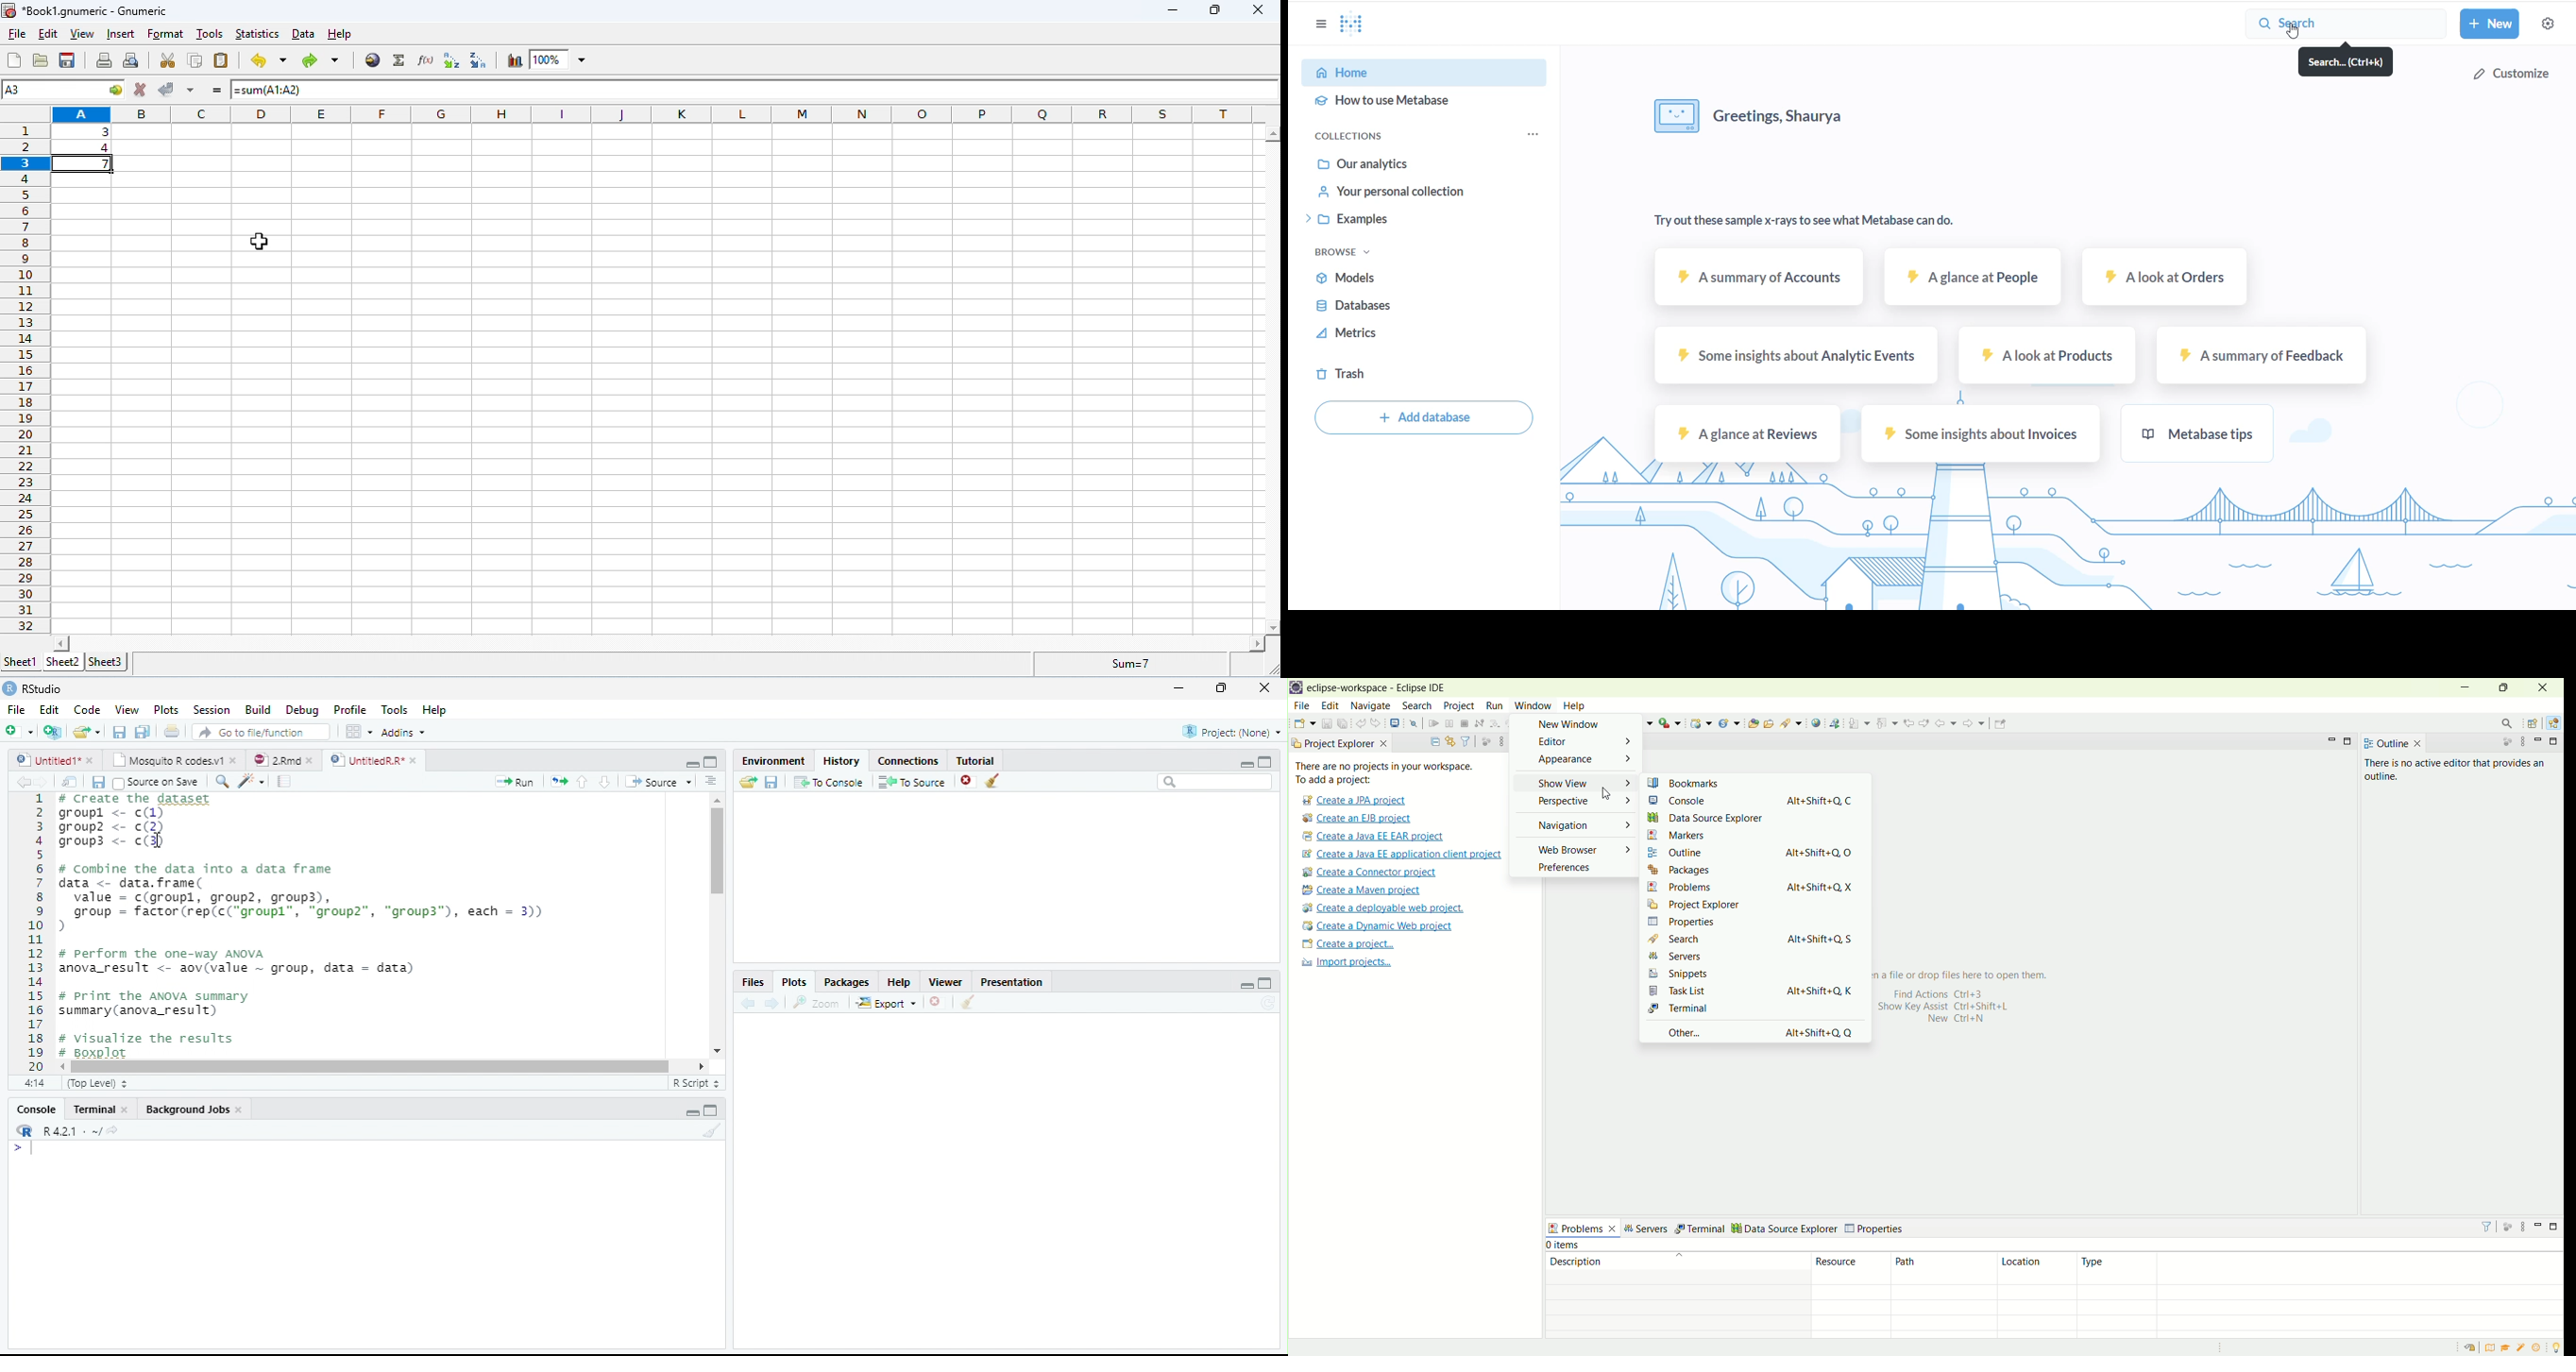 The width and height of the screenshot is (2576, 1372). Describe the element at coordinates (102, 784) in the screenshot. I see `Save all` at that location.